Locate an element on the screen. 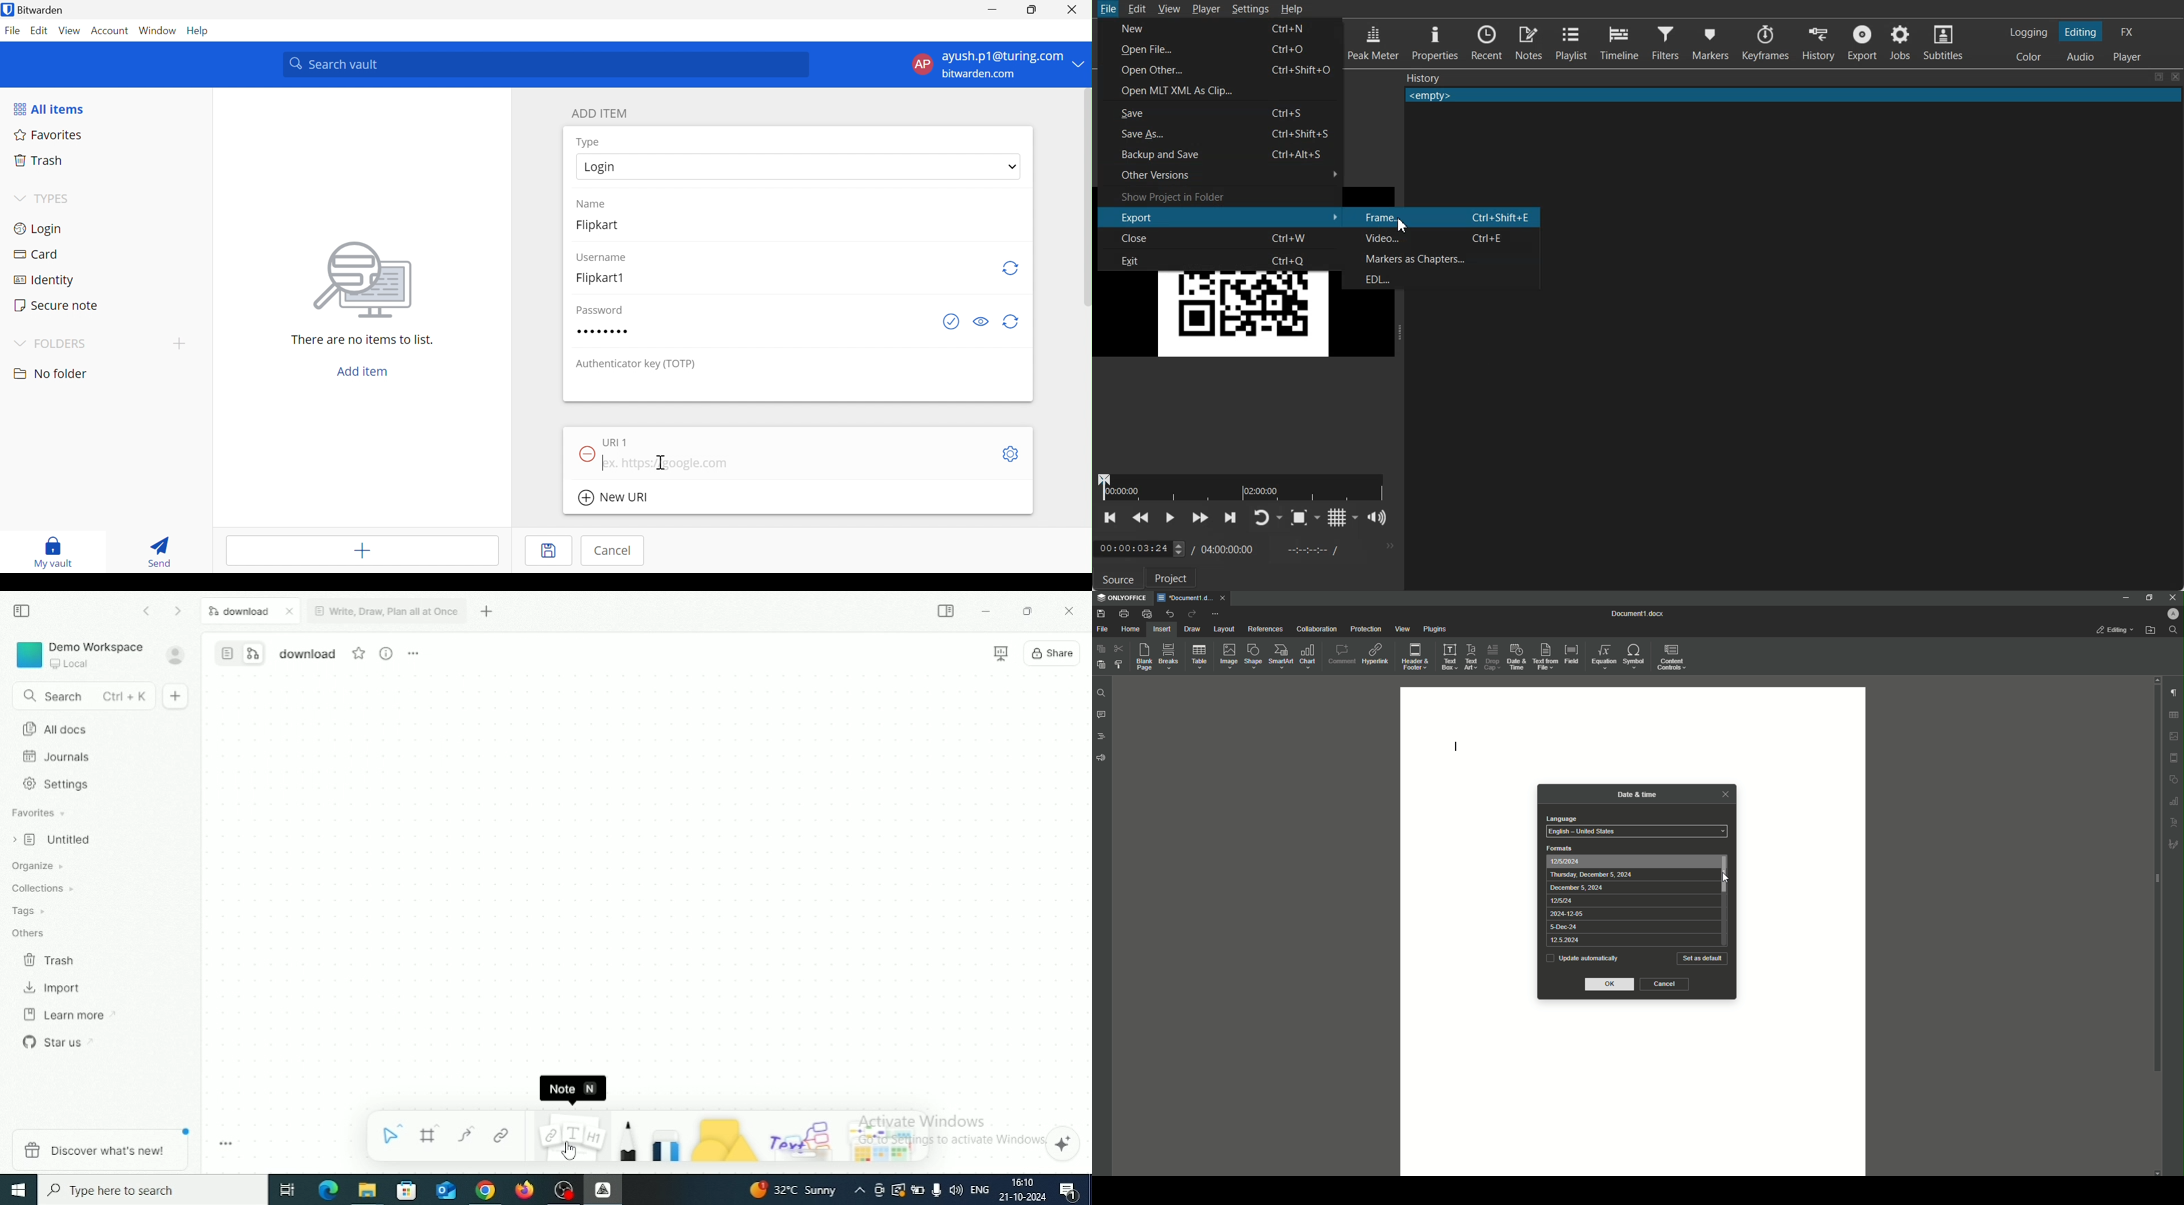 The width and height of the screenshot is (2184, 1232). Show Project in Folder is located at coordinates (1220, 195).